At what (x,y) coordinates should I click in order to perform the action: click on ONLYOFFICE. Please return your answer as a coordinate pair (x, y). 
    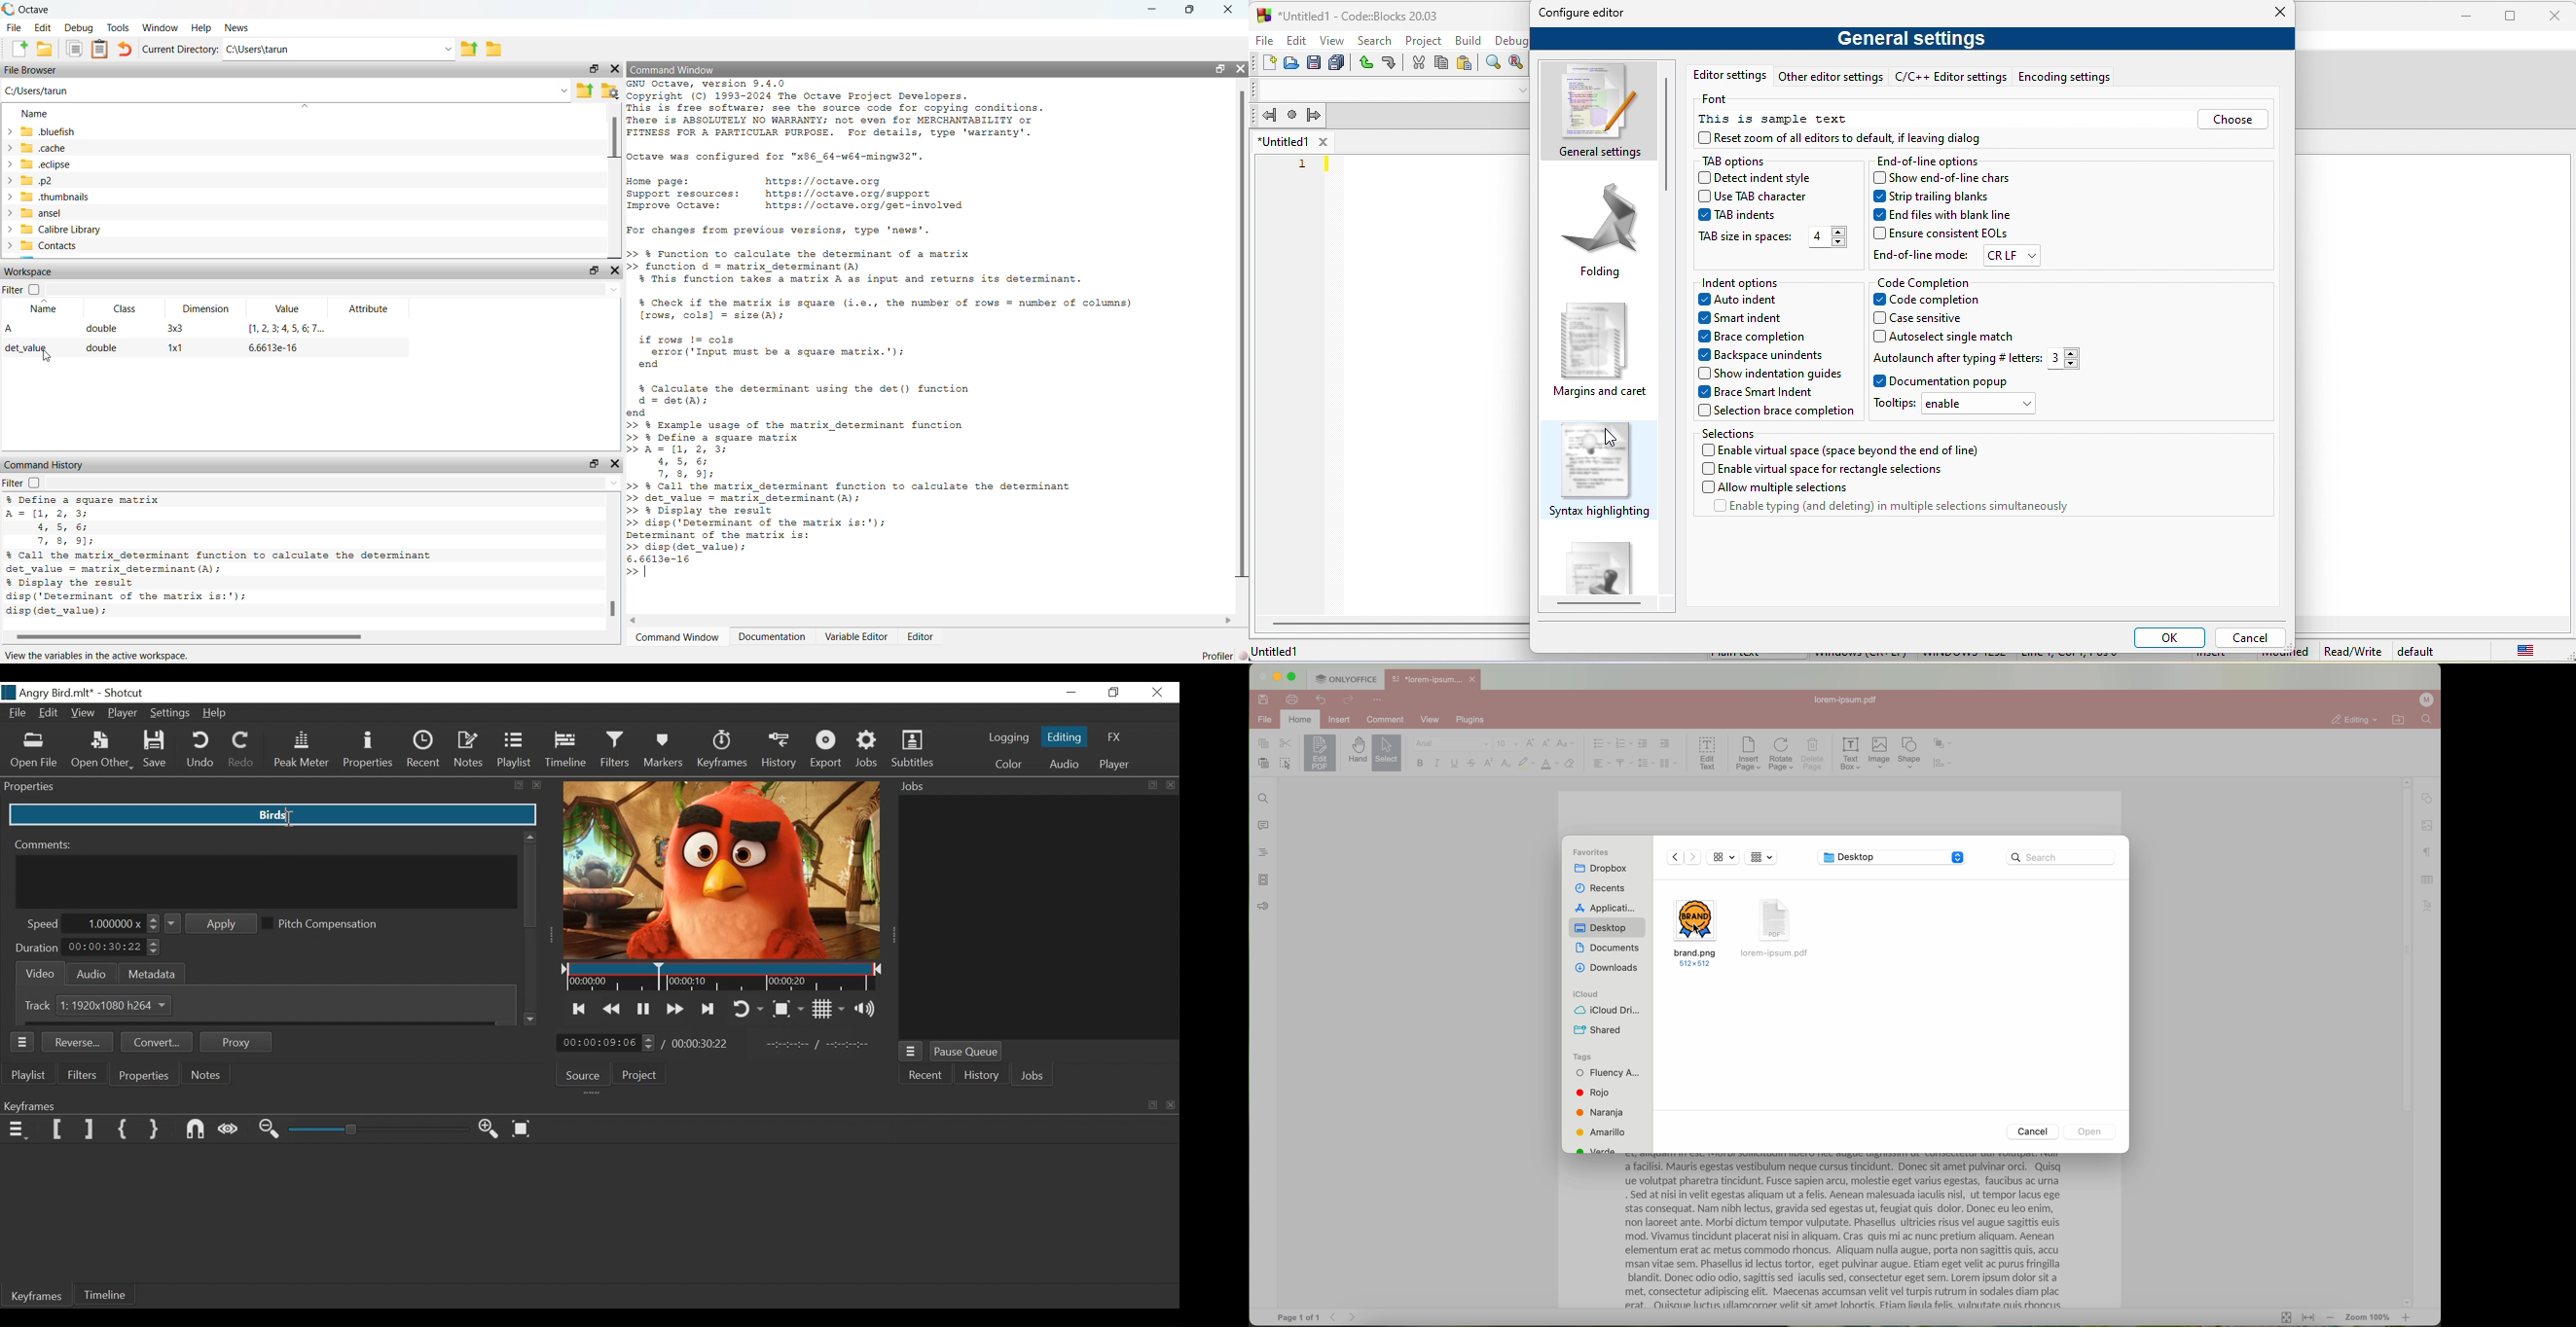
    Looking at the image, I should click on (1345, 678).